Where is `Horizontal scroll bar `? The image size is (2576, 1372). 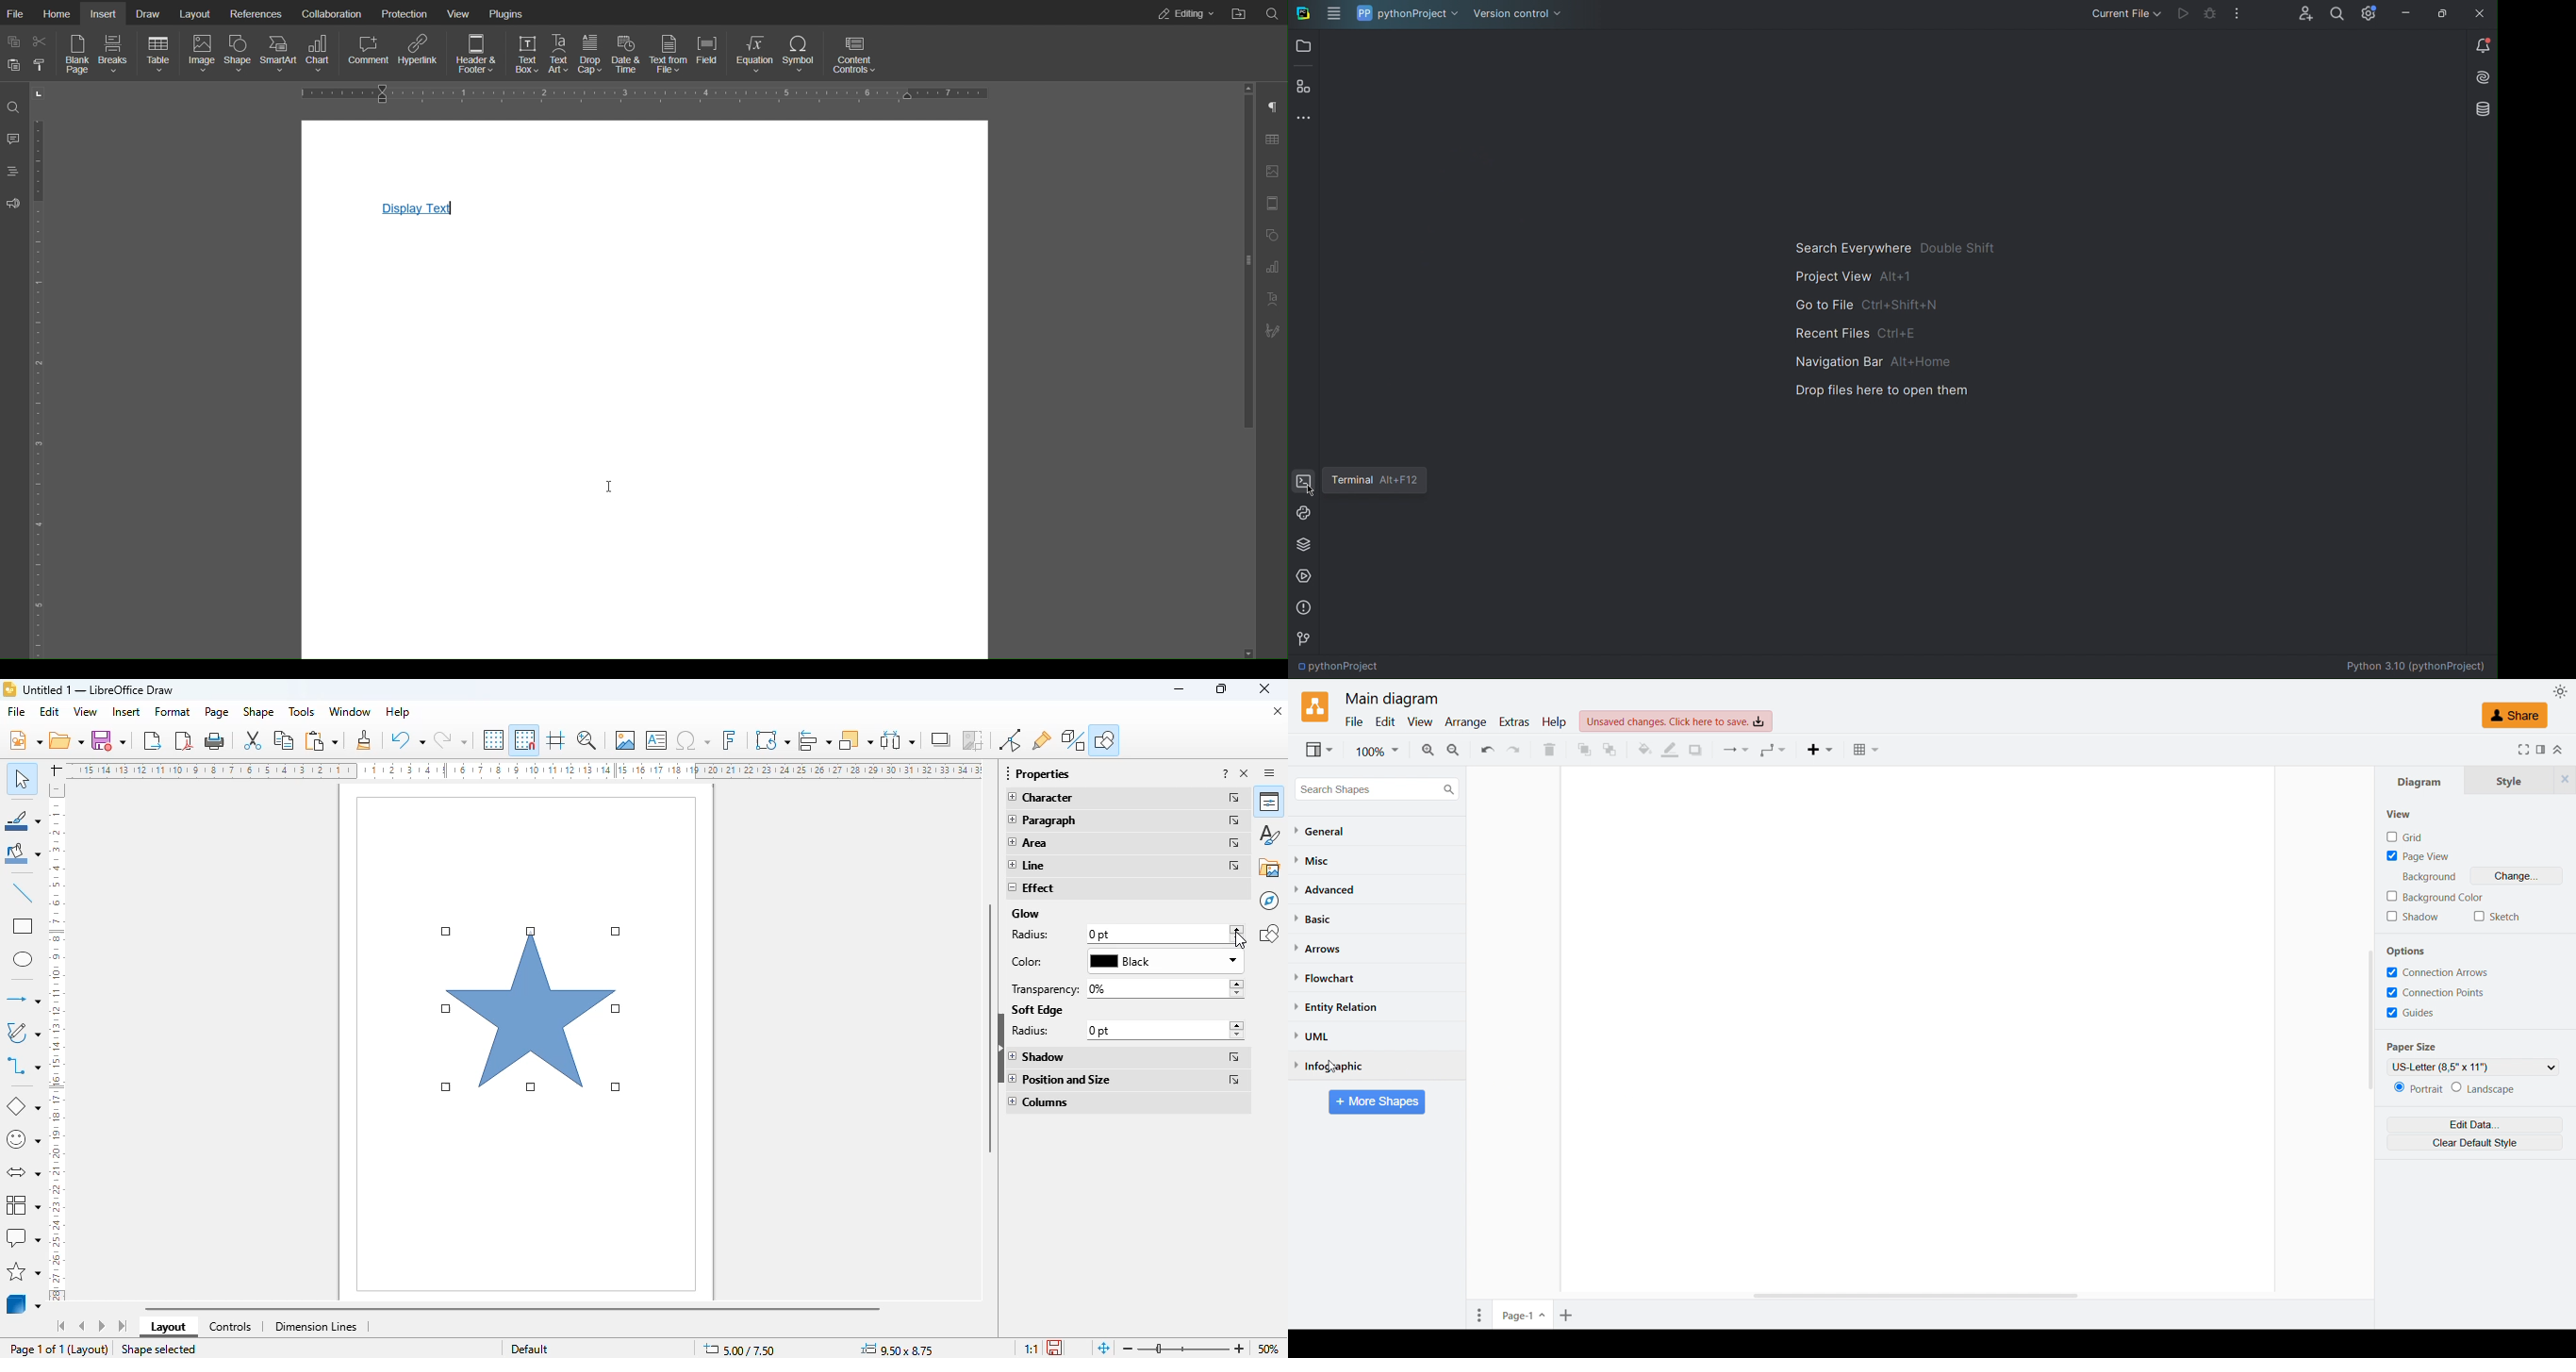 Horizontal scroll bar  is located at coordinates (1919, 1297).